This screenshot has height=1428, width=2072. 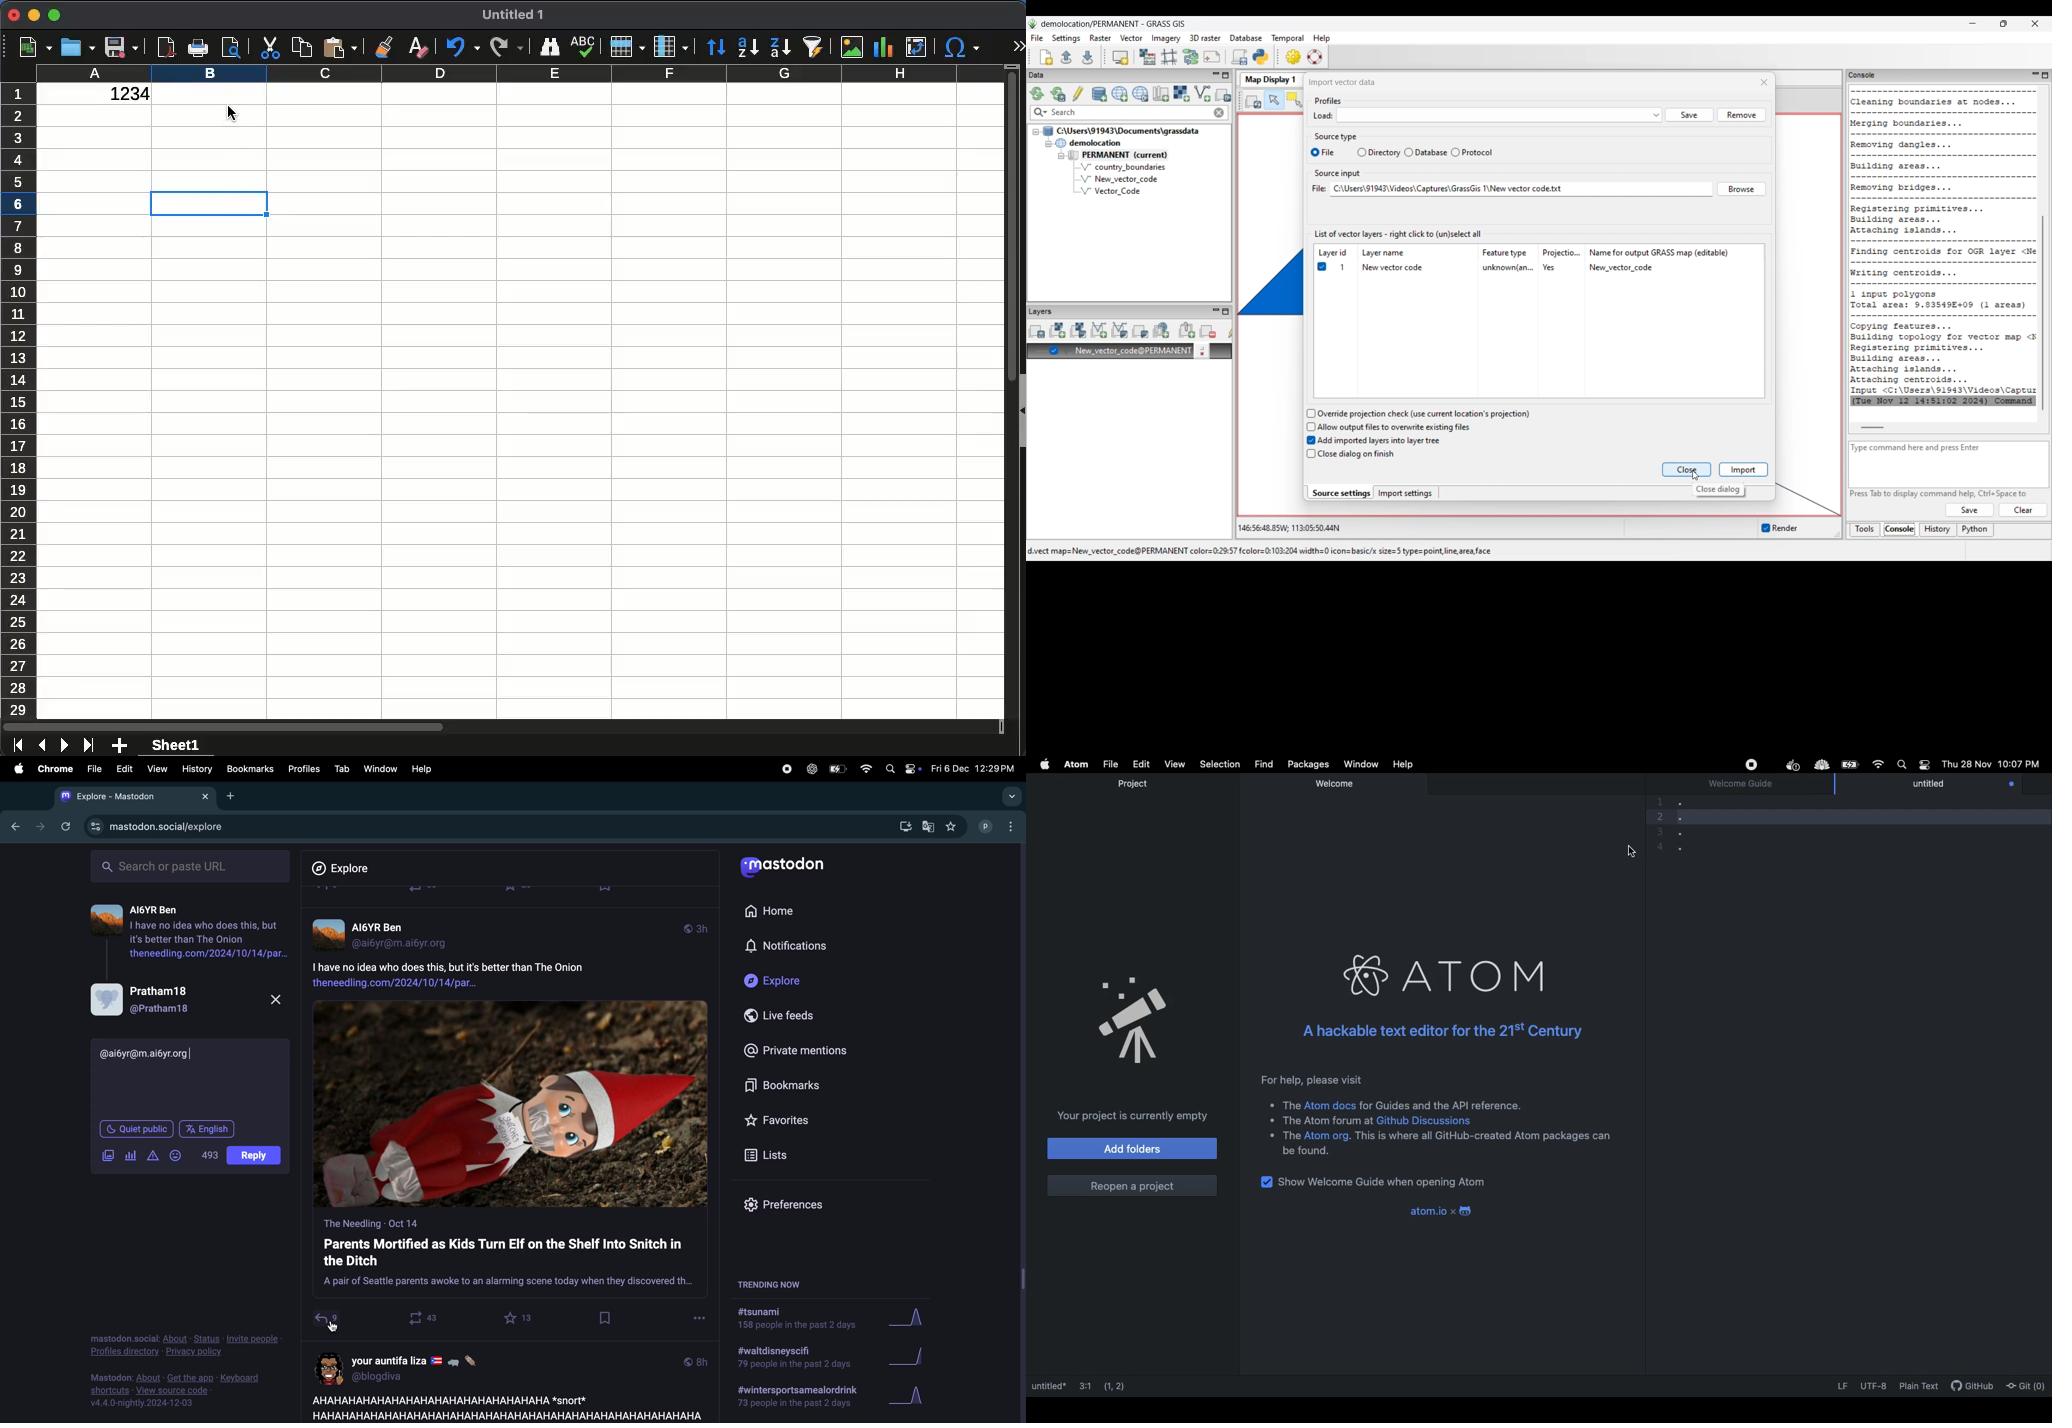 I want to click on Welcome, so click(x=1337, y=783).